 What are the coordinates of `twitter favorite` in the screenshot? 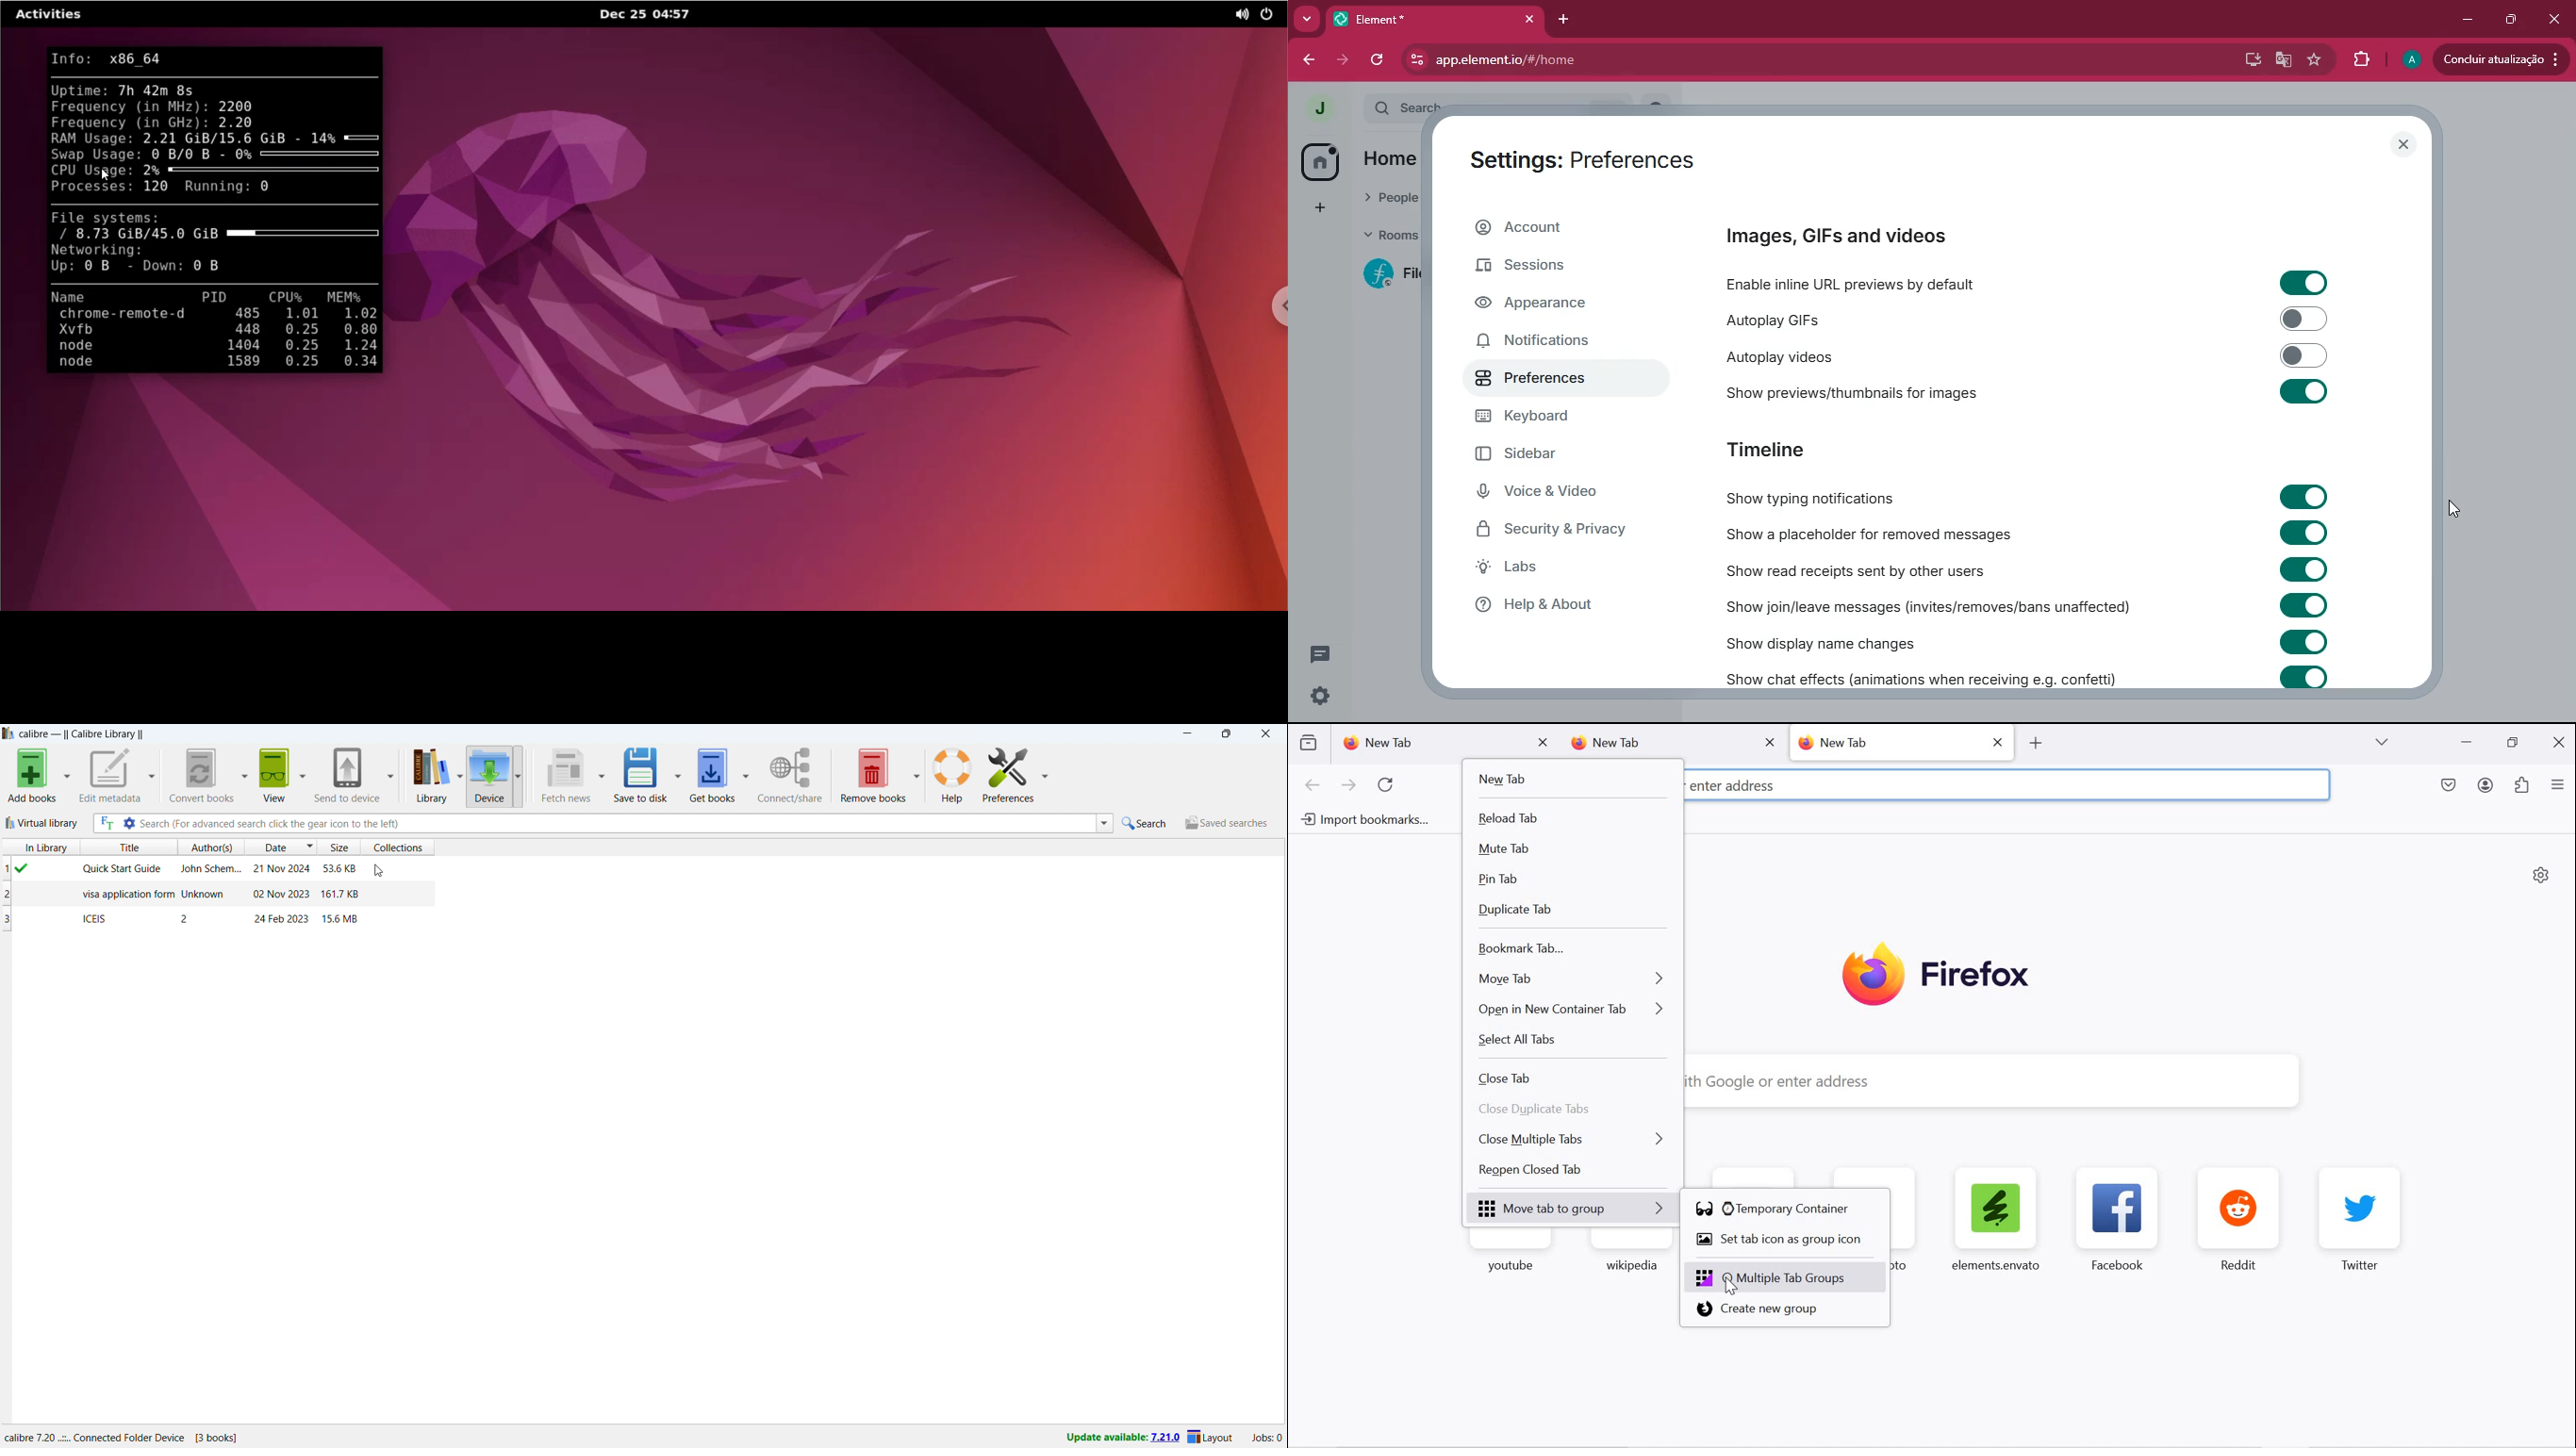 It's located at (2361, 1219).